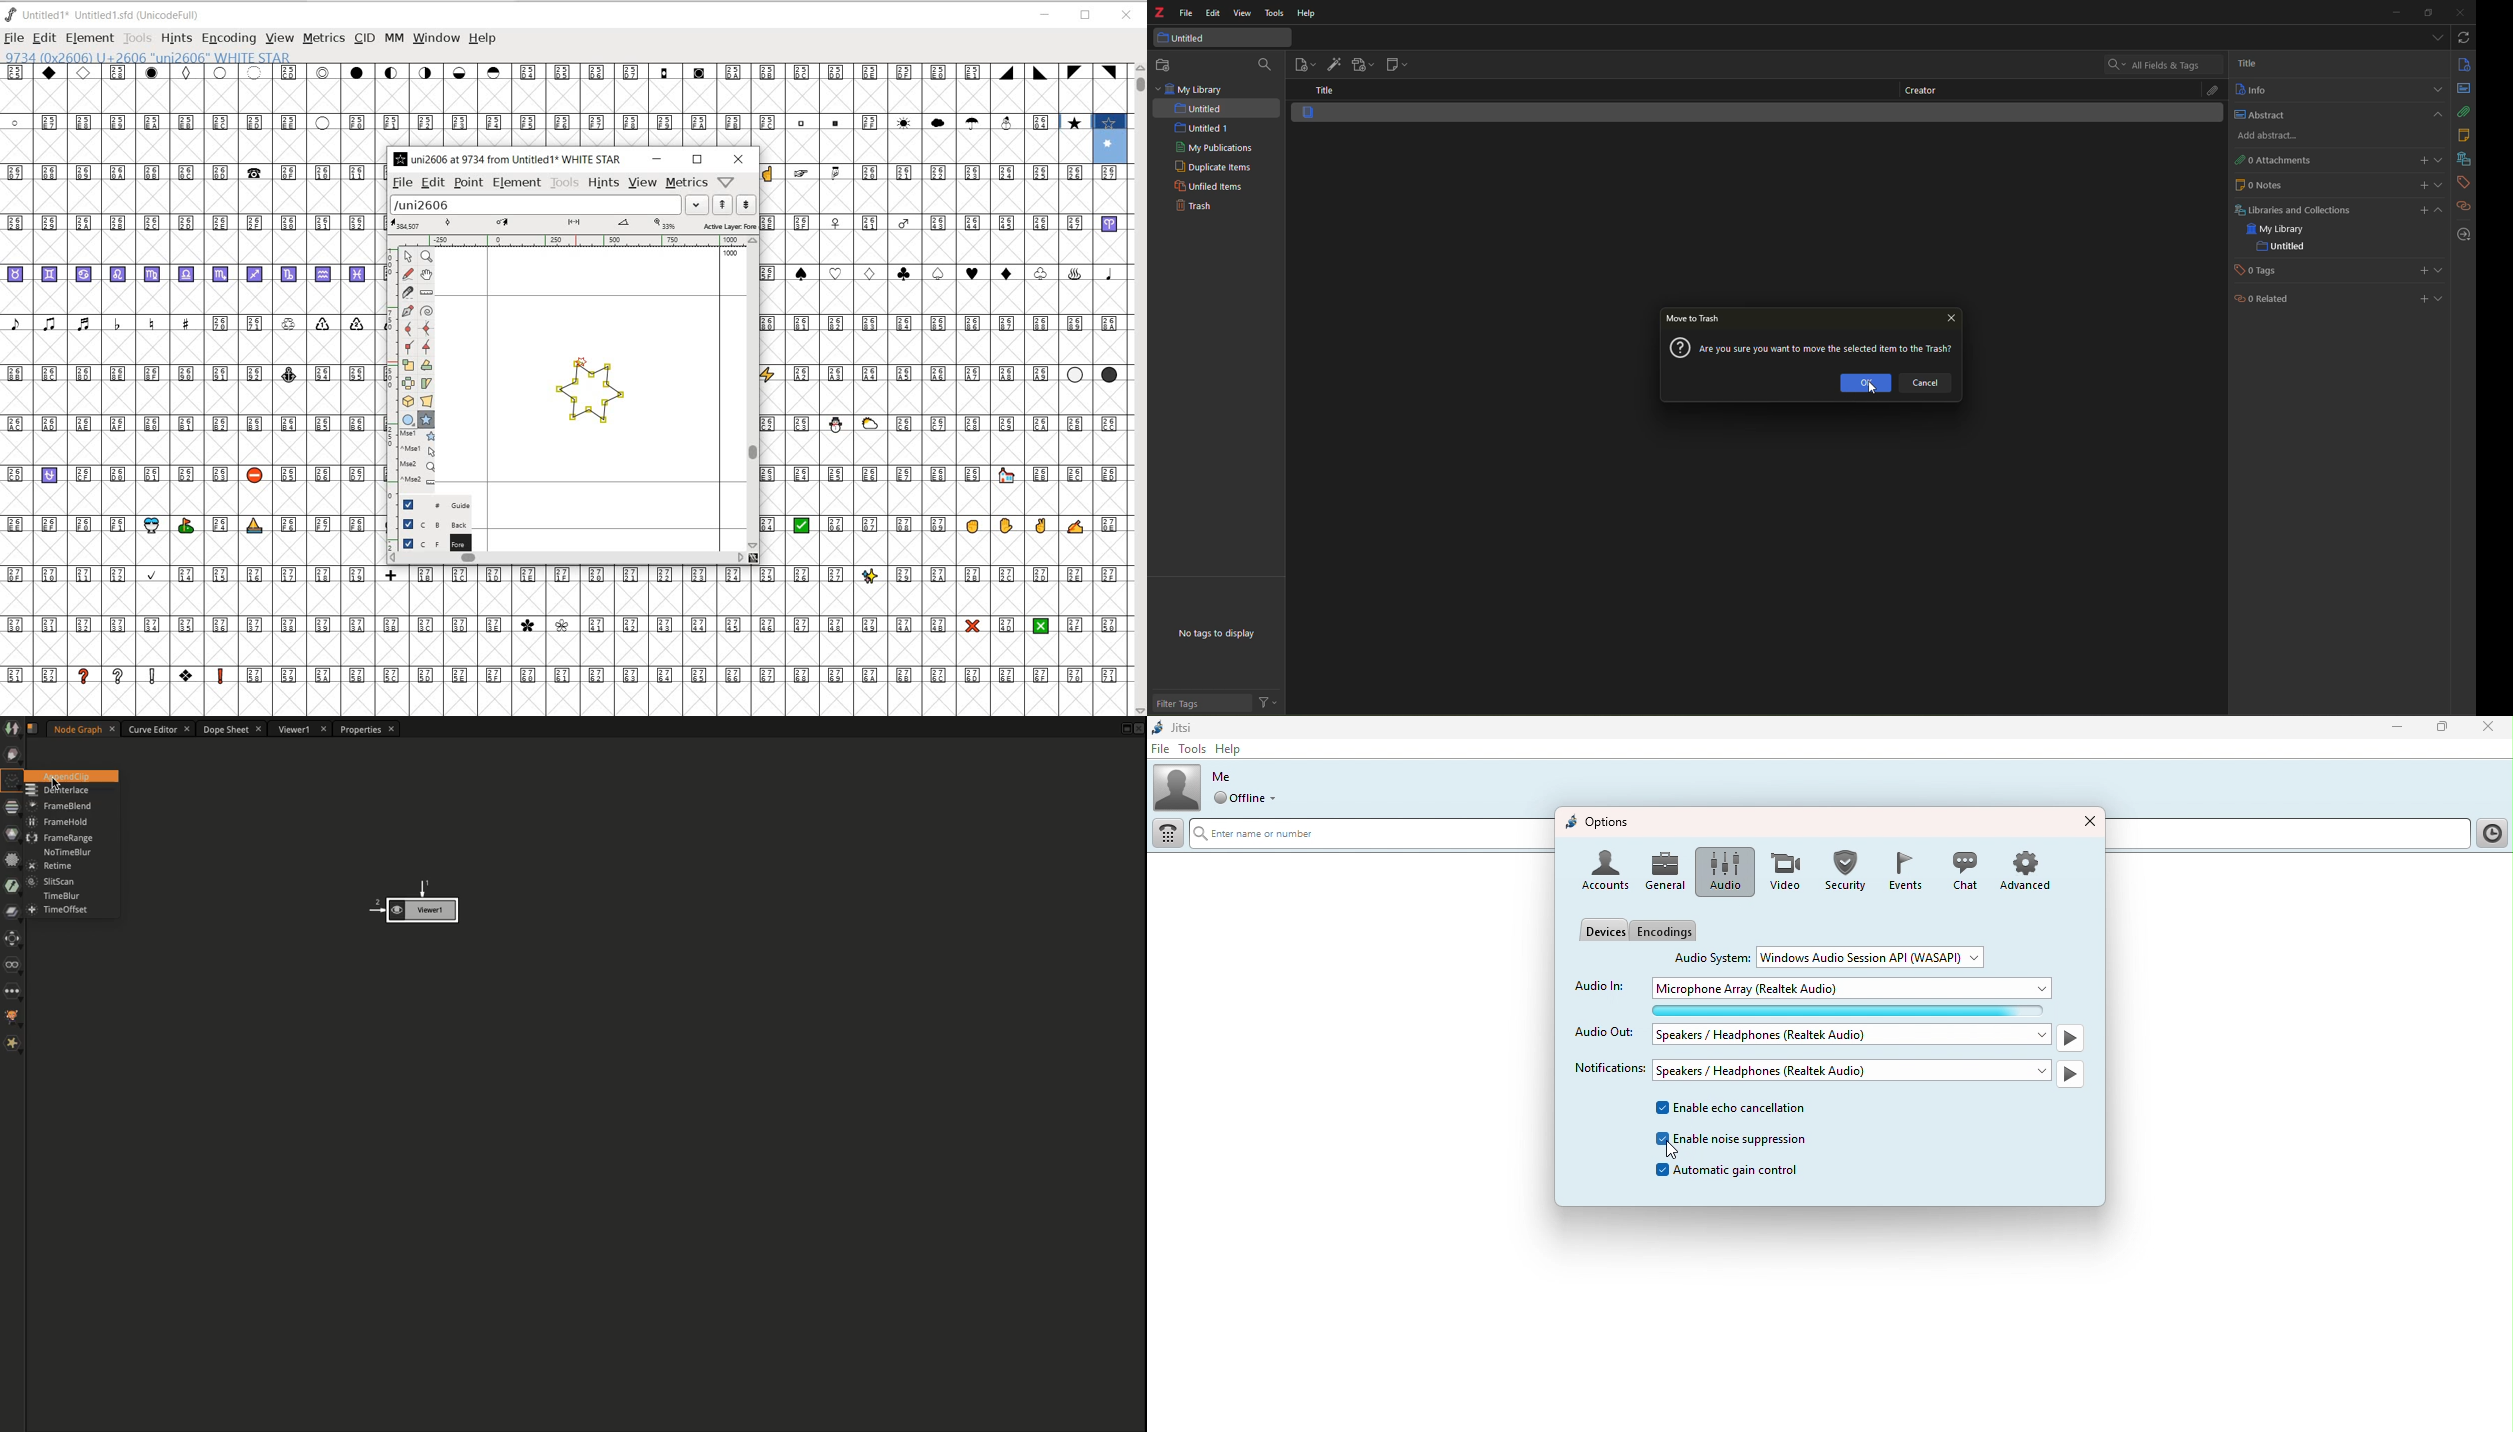 The width and height of the screenshot is (2520, 1456). What do you see at coordinates (2436, 36) in the screenshot?
I see `tabs` at bounding box center [2436, 36].